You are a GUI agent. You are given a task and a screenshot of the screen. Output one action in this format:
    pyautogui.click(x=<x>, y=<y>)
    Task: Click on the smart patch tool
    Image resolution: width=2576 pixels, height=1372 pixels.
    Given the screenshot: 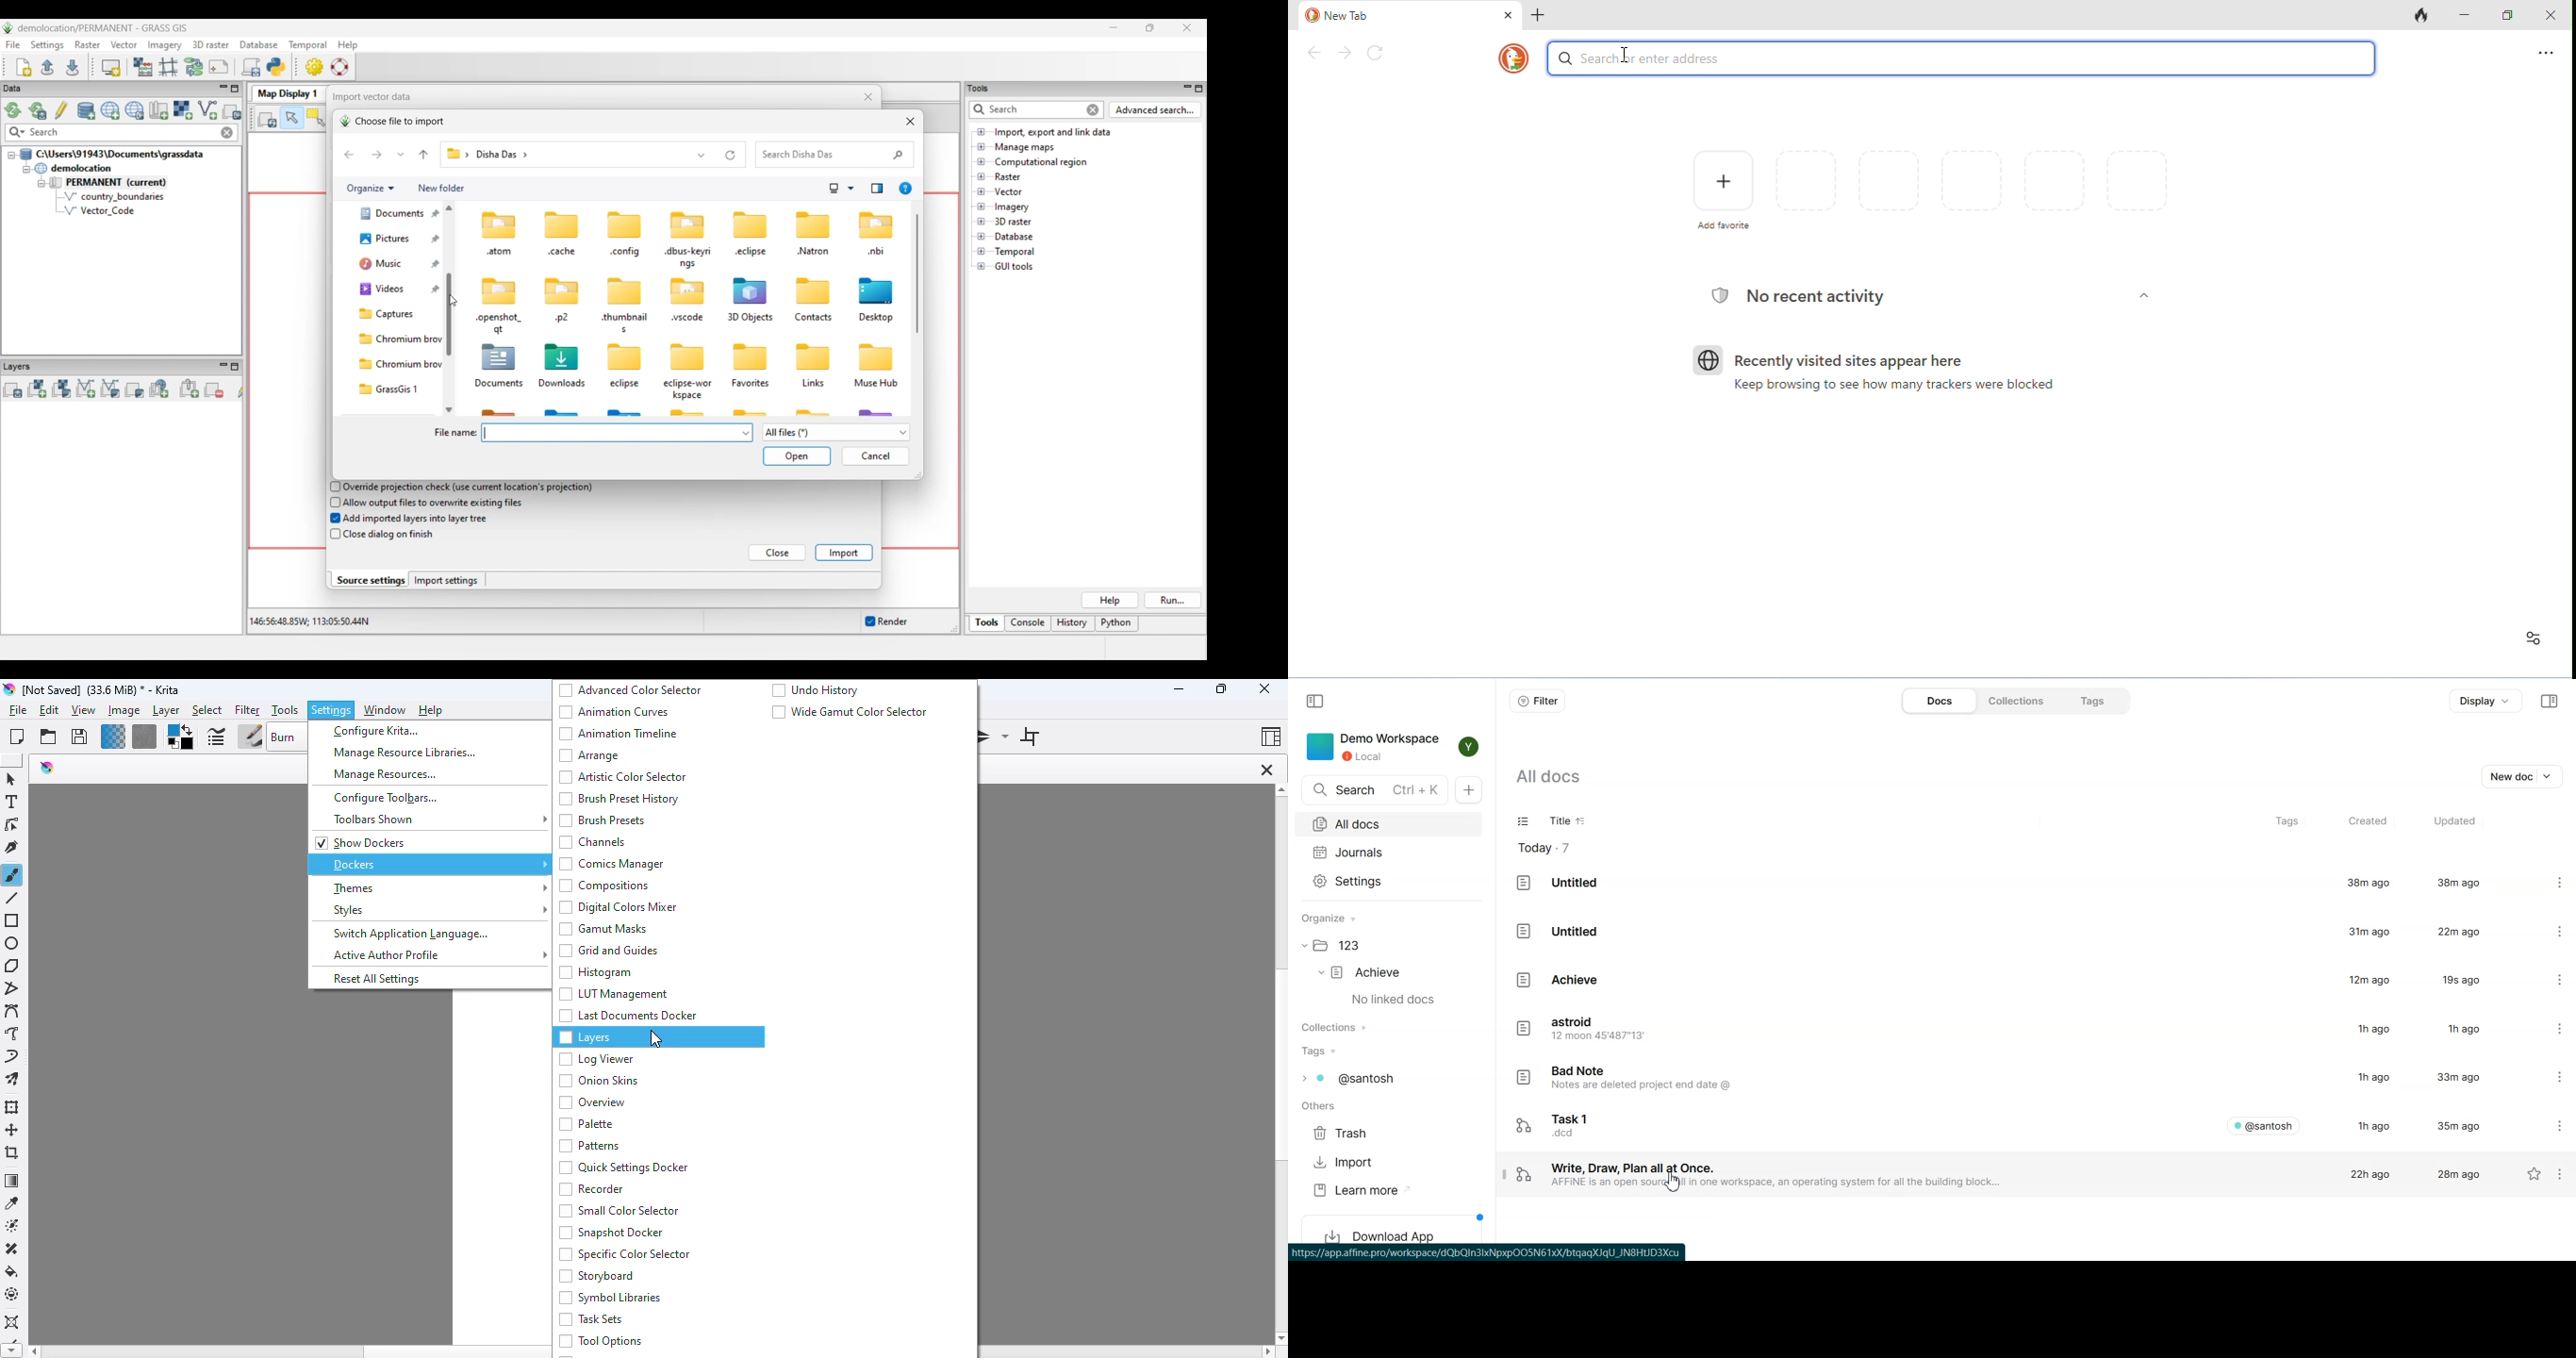 What is the action you would take?
    pyautogui.click(x=12, y=1249)
    